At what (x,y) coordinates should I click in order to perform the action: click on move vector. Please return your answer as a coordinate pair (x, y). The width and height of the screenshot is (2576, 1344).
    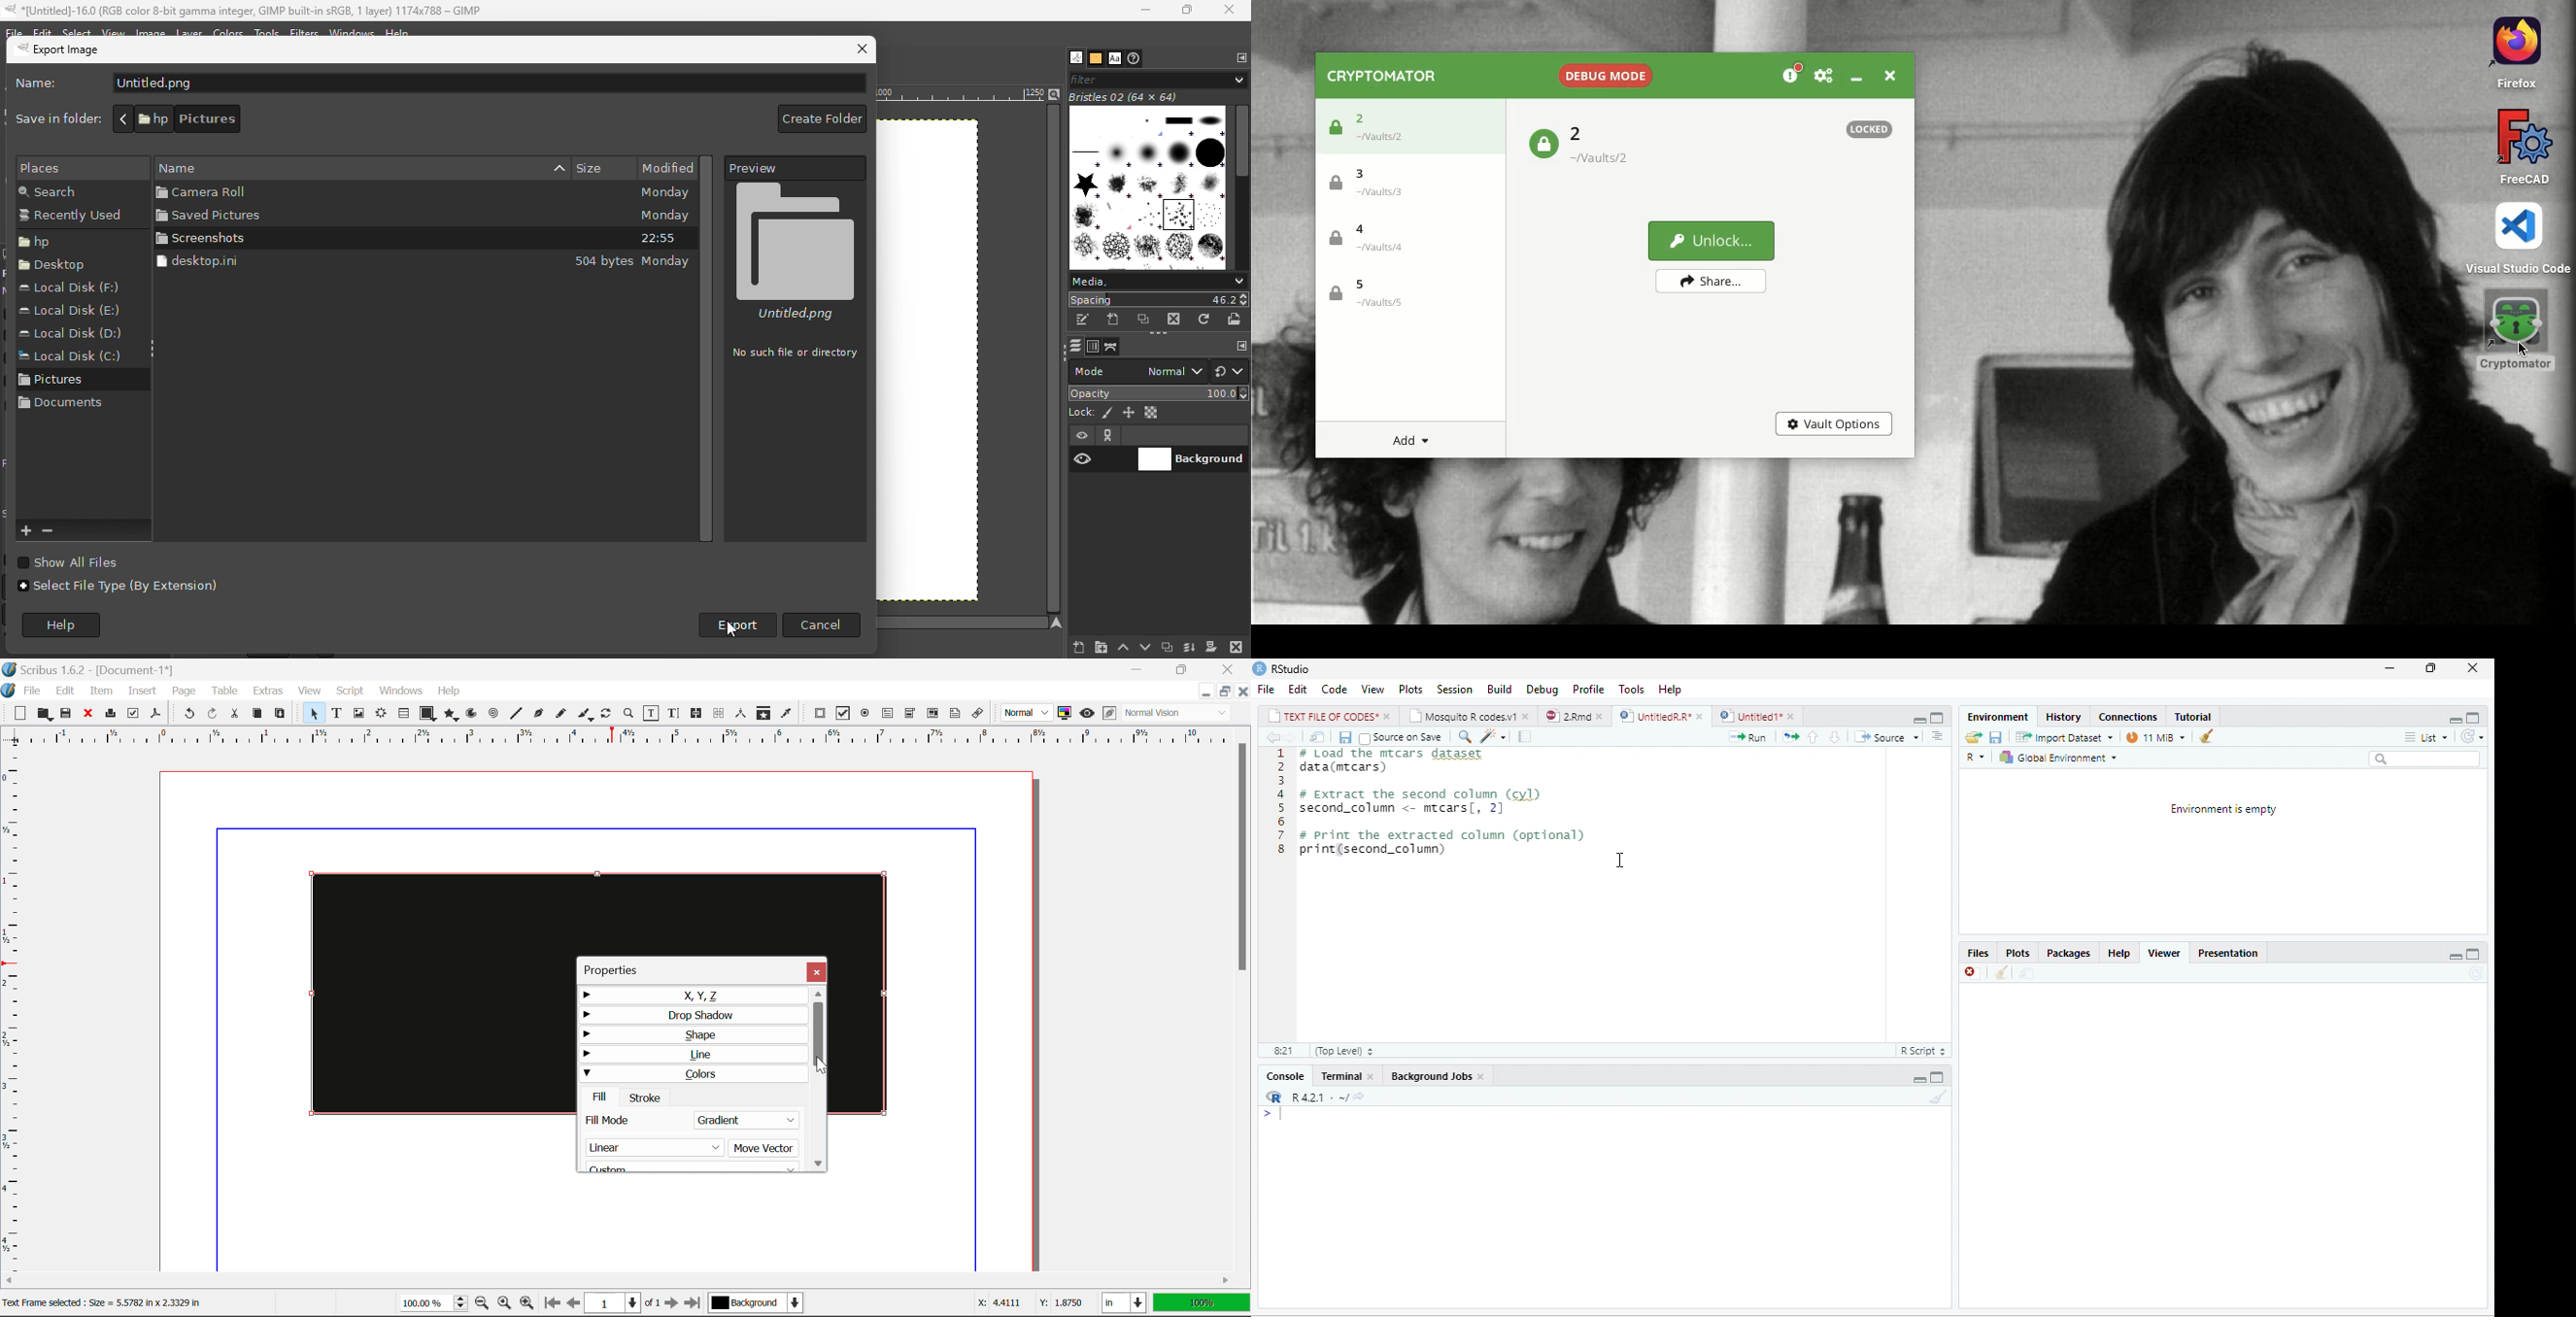
    Looking at the image, I should click on (765, 1147).